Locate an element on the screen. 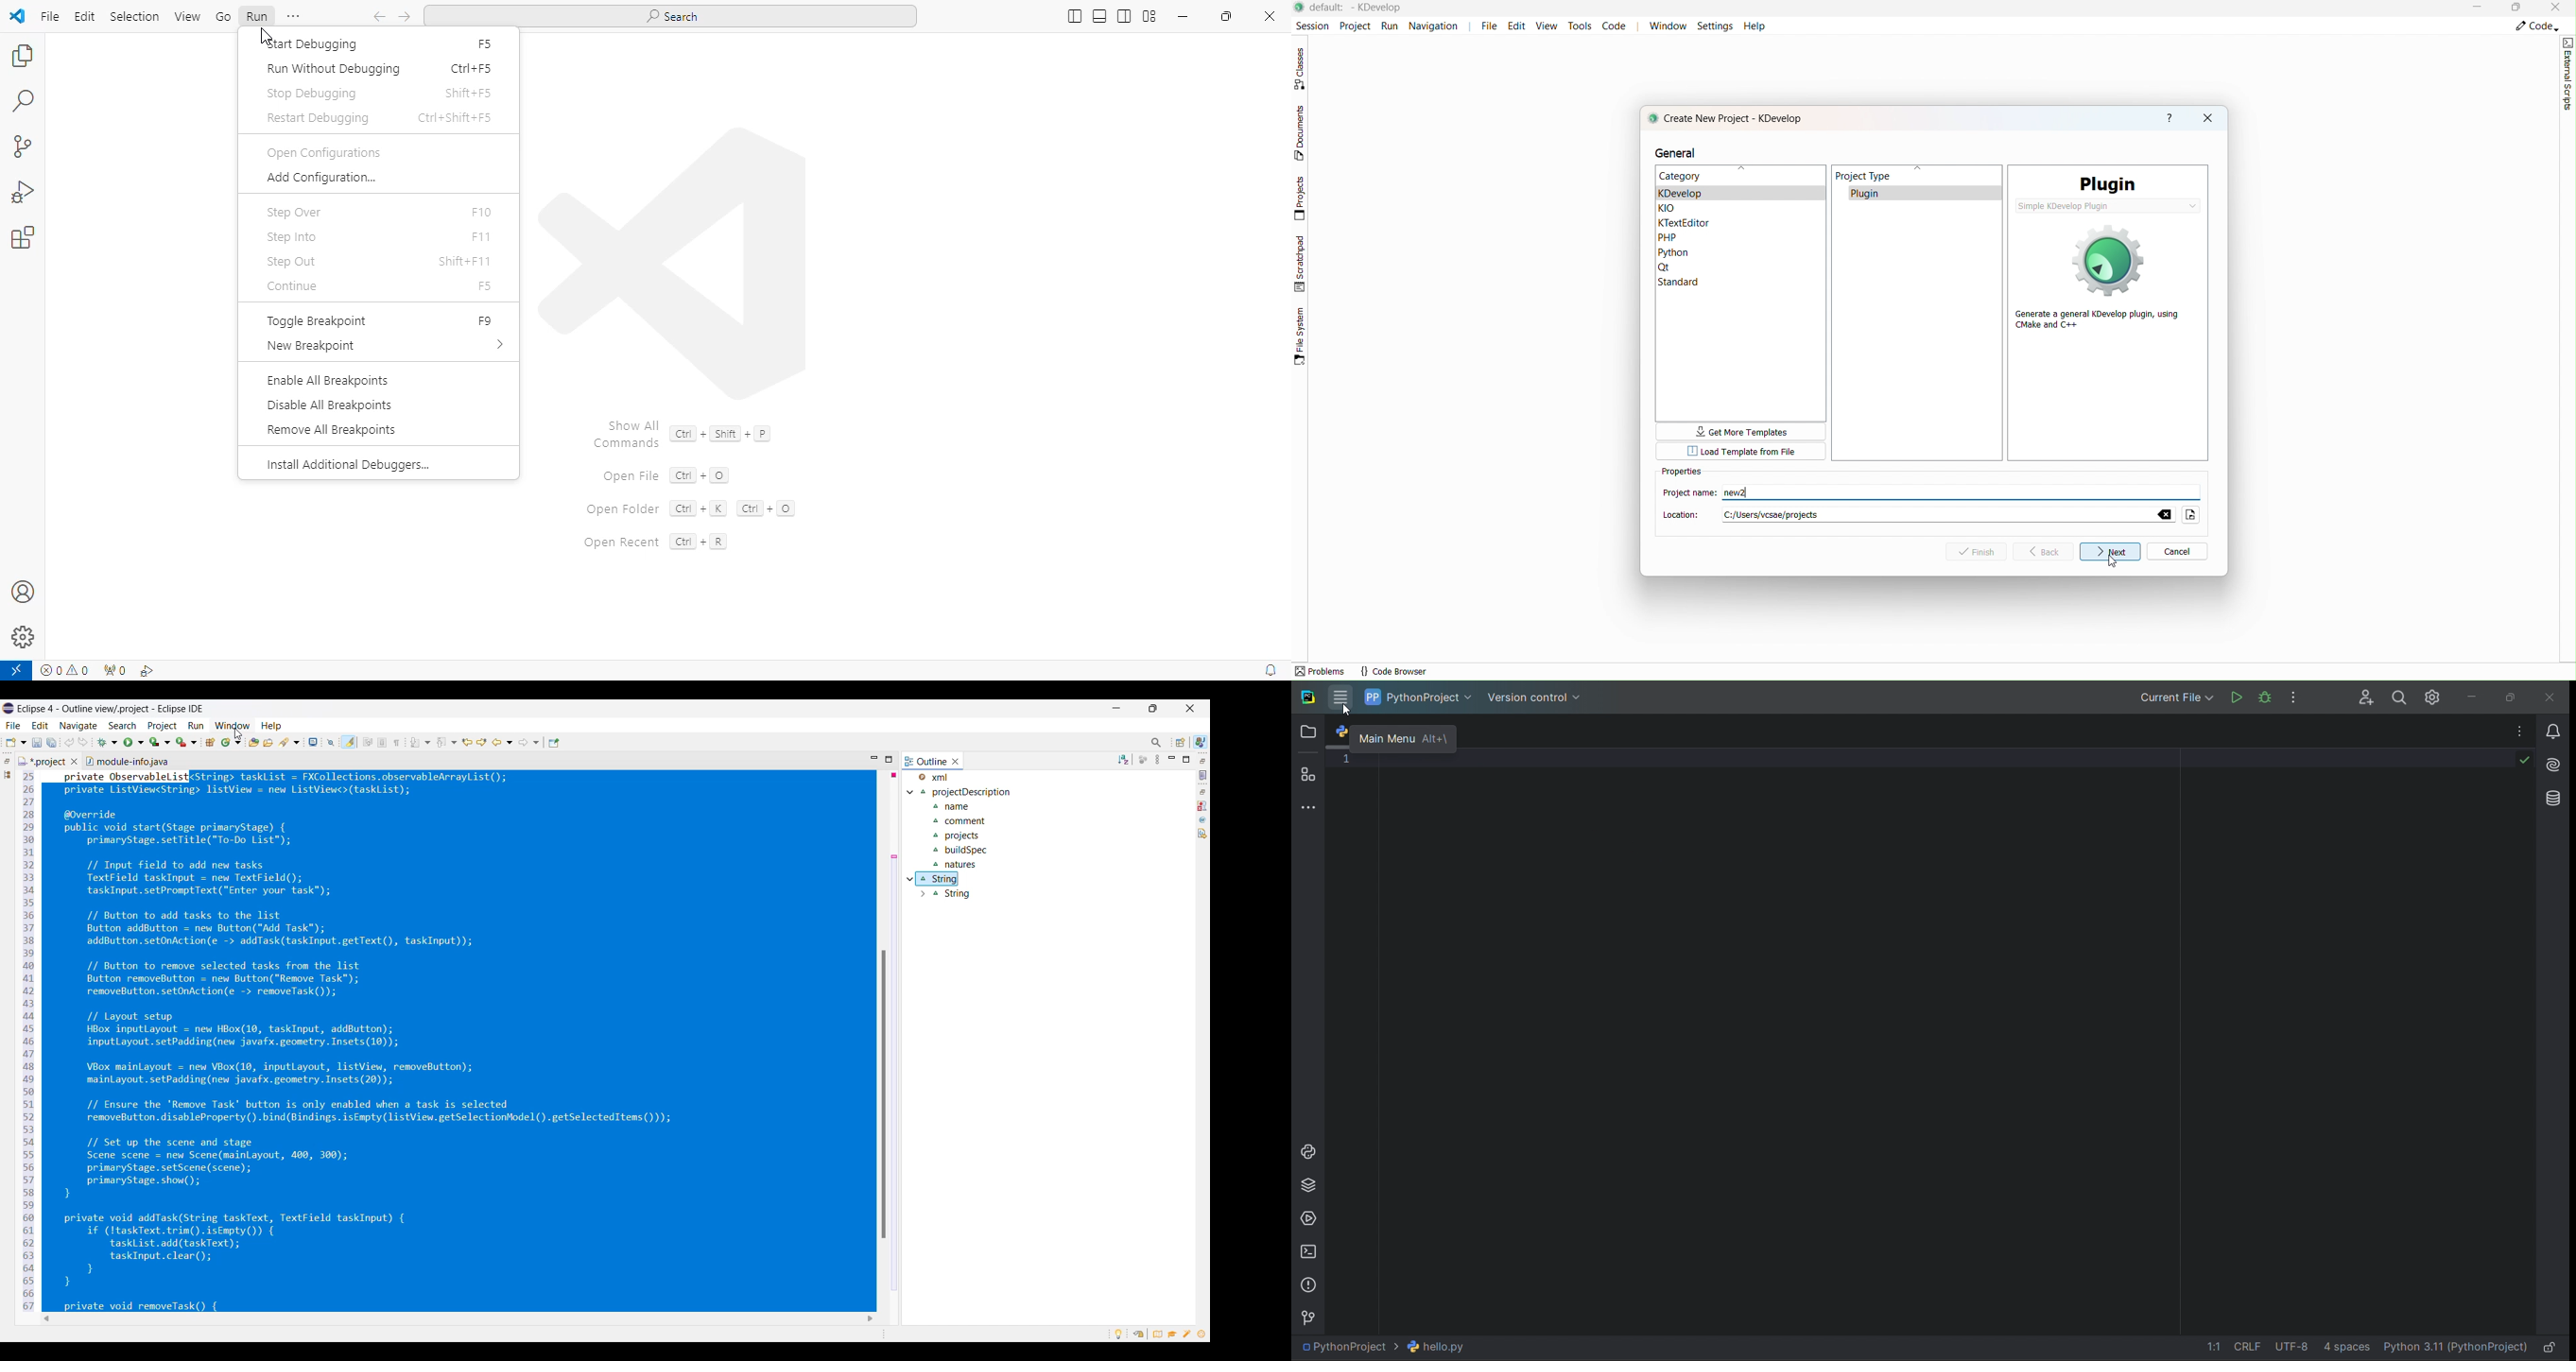 The image size is (2576, 1372). Restore is located at coordinates (1202, 761).